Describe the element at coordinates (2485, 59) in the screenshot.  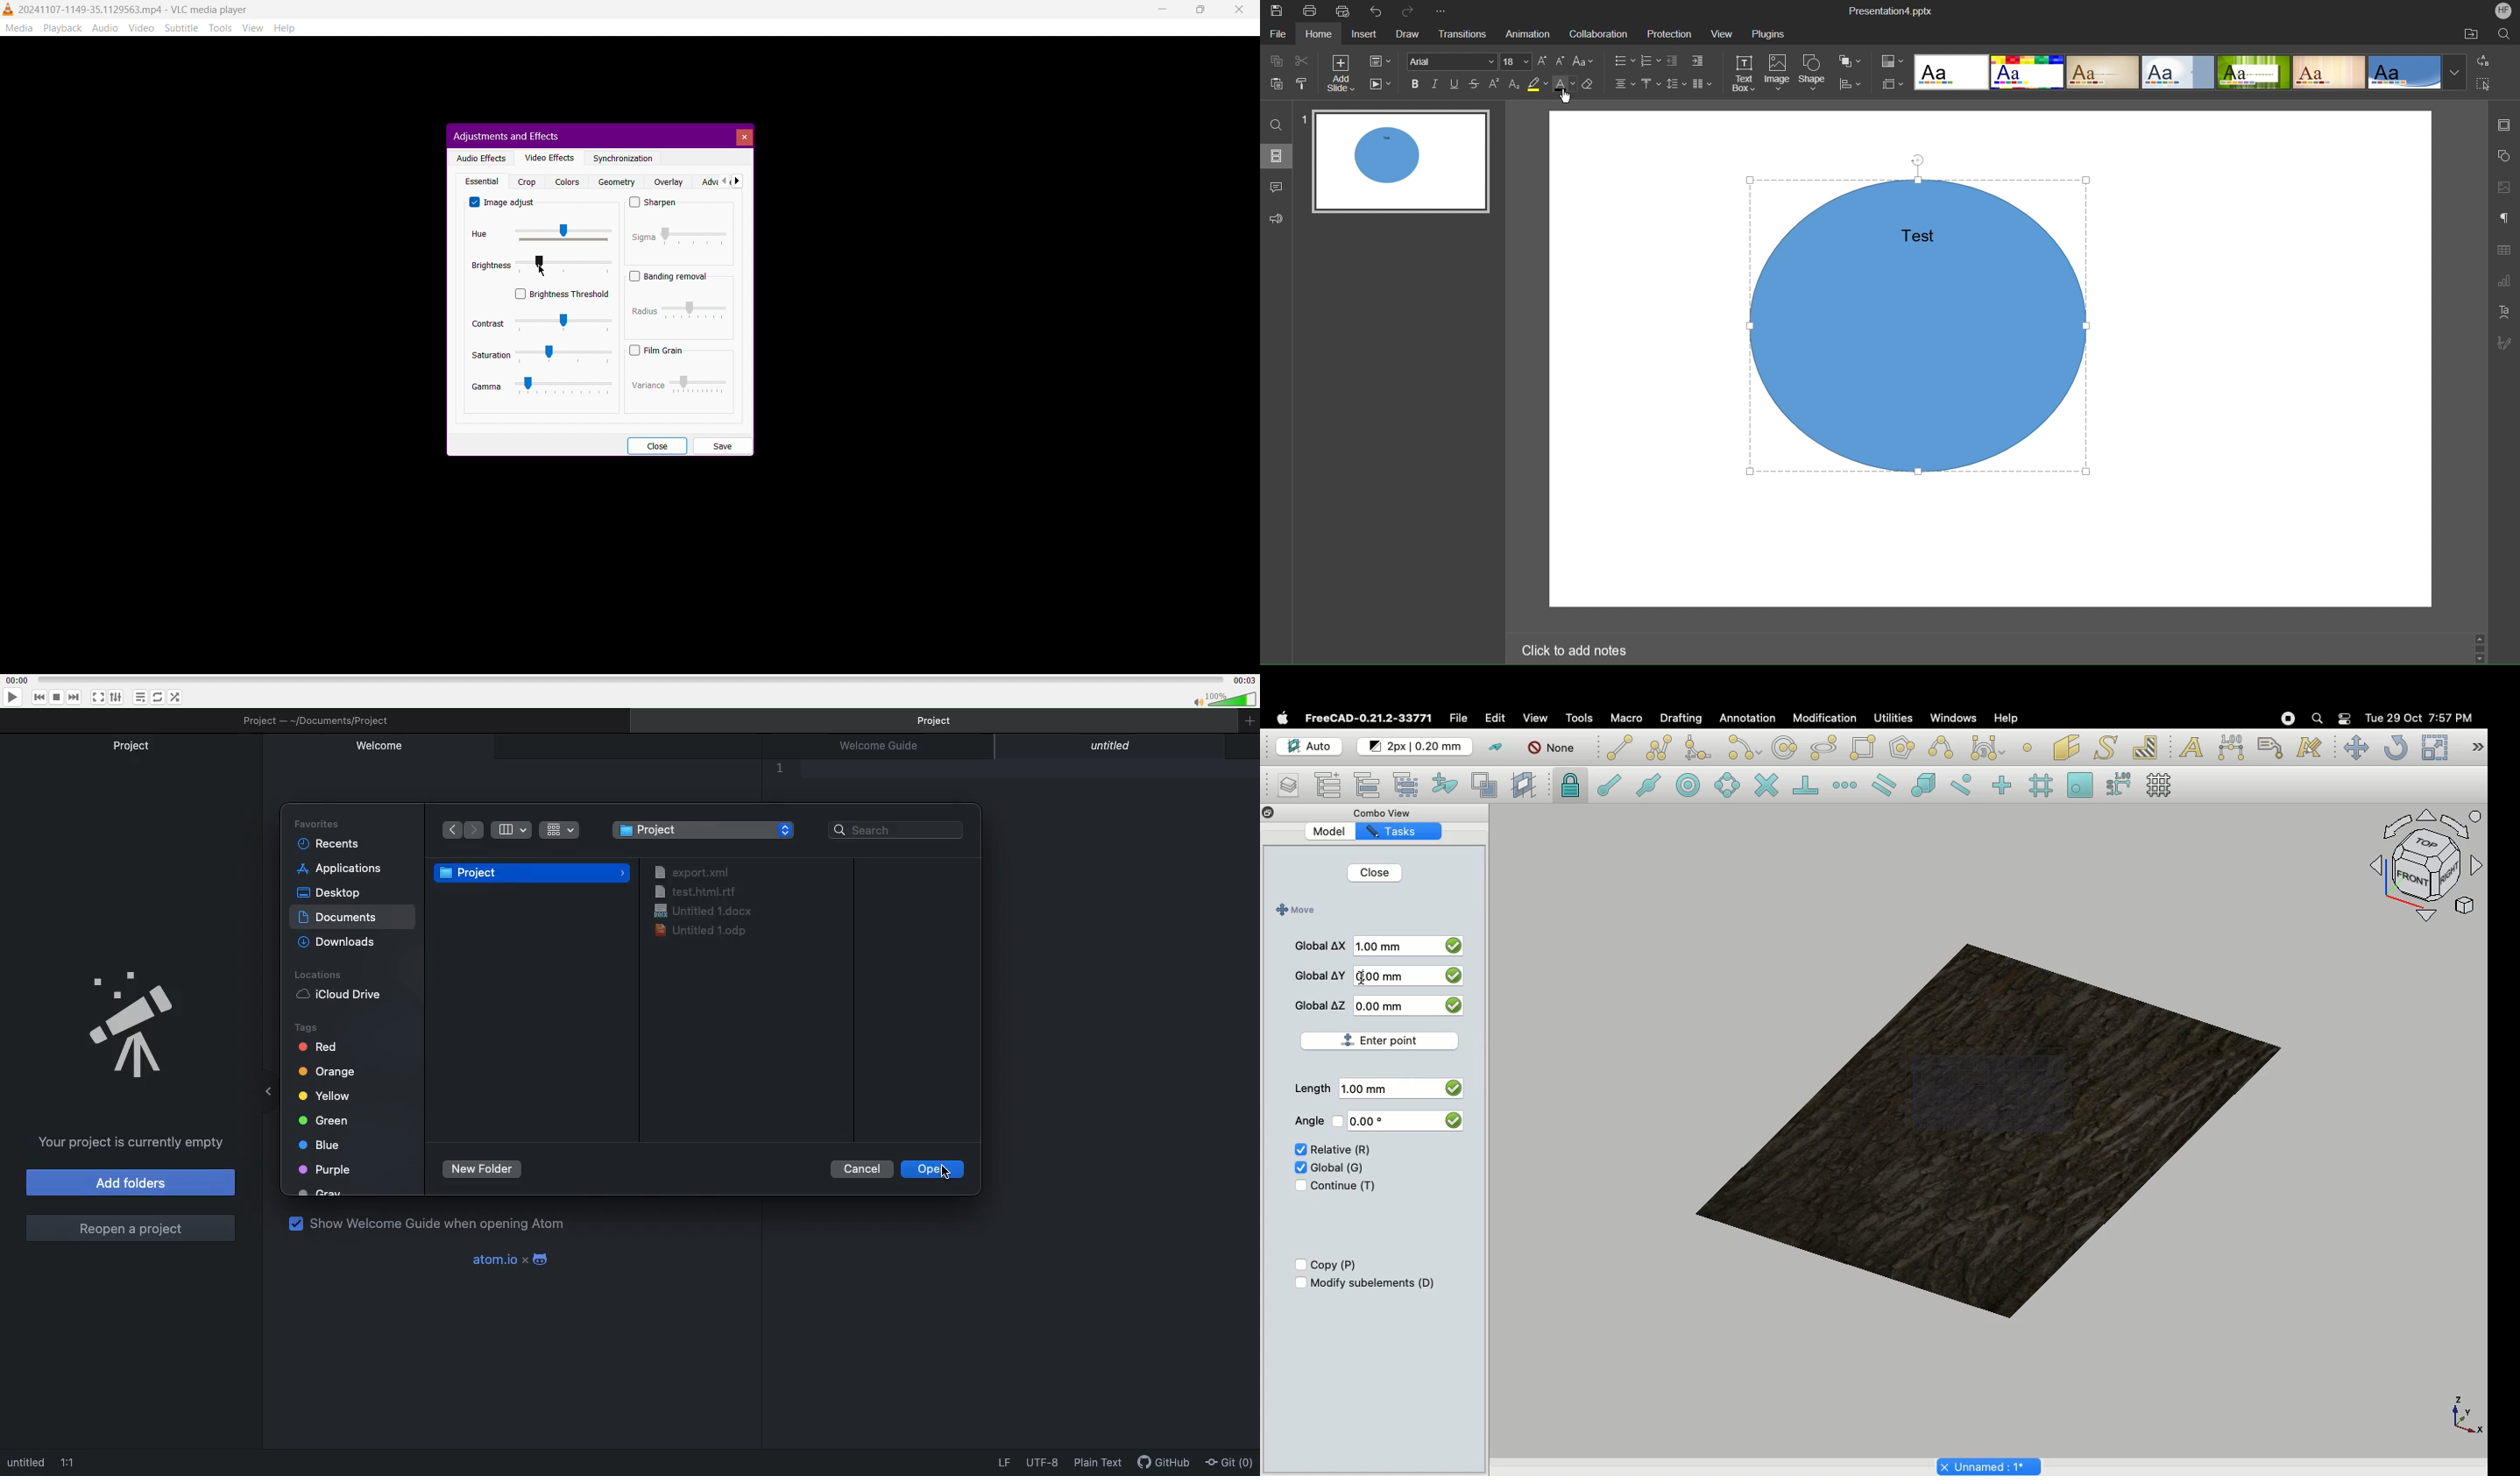
I see `Replace` at that location.